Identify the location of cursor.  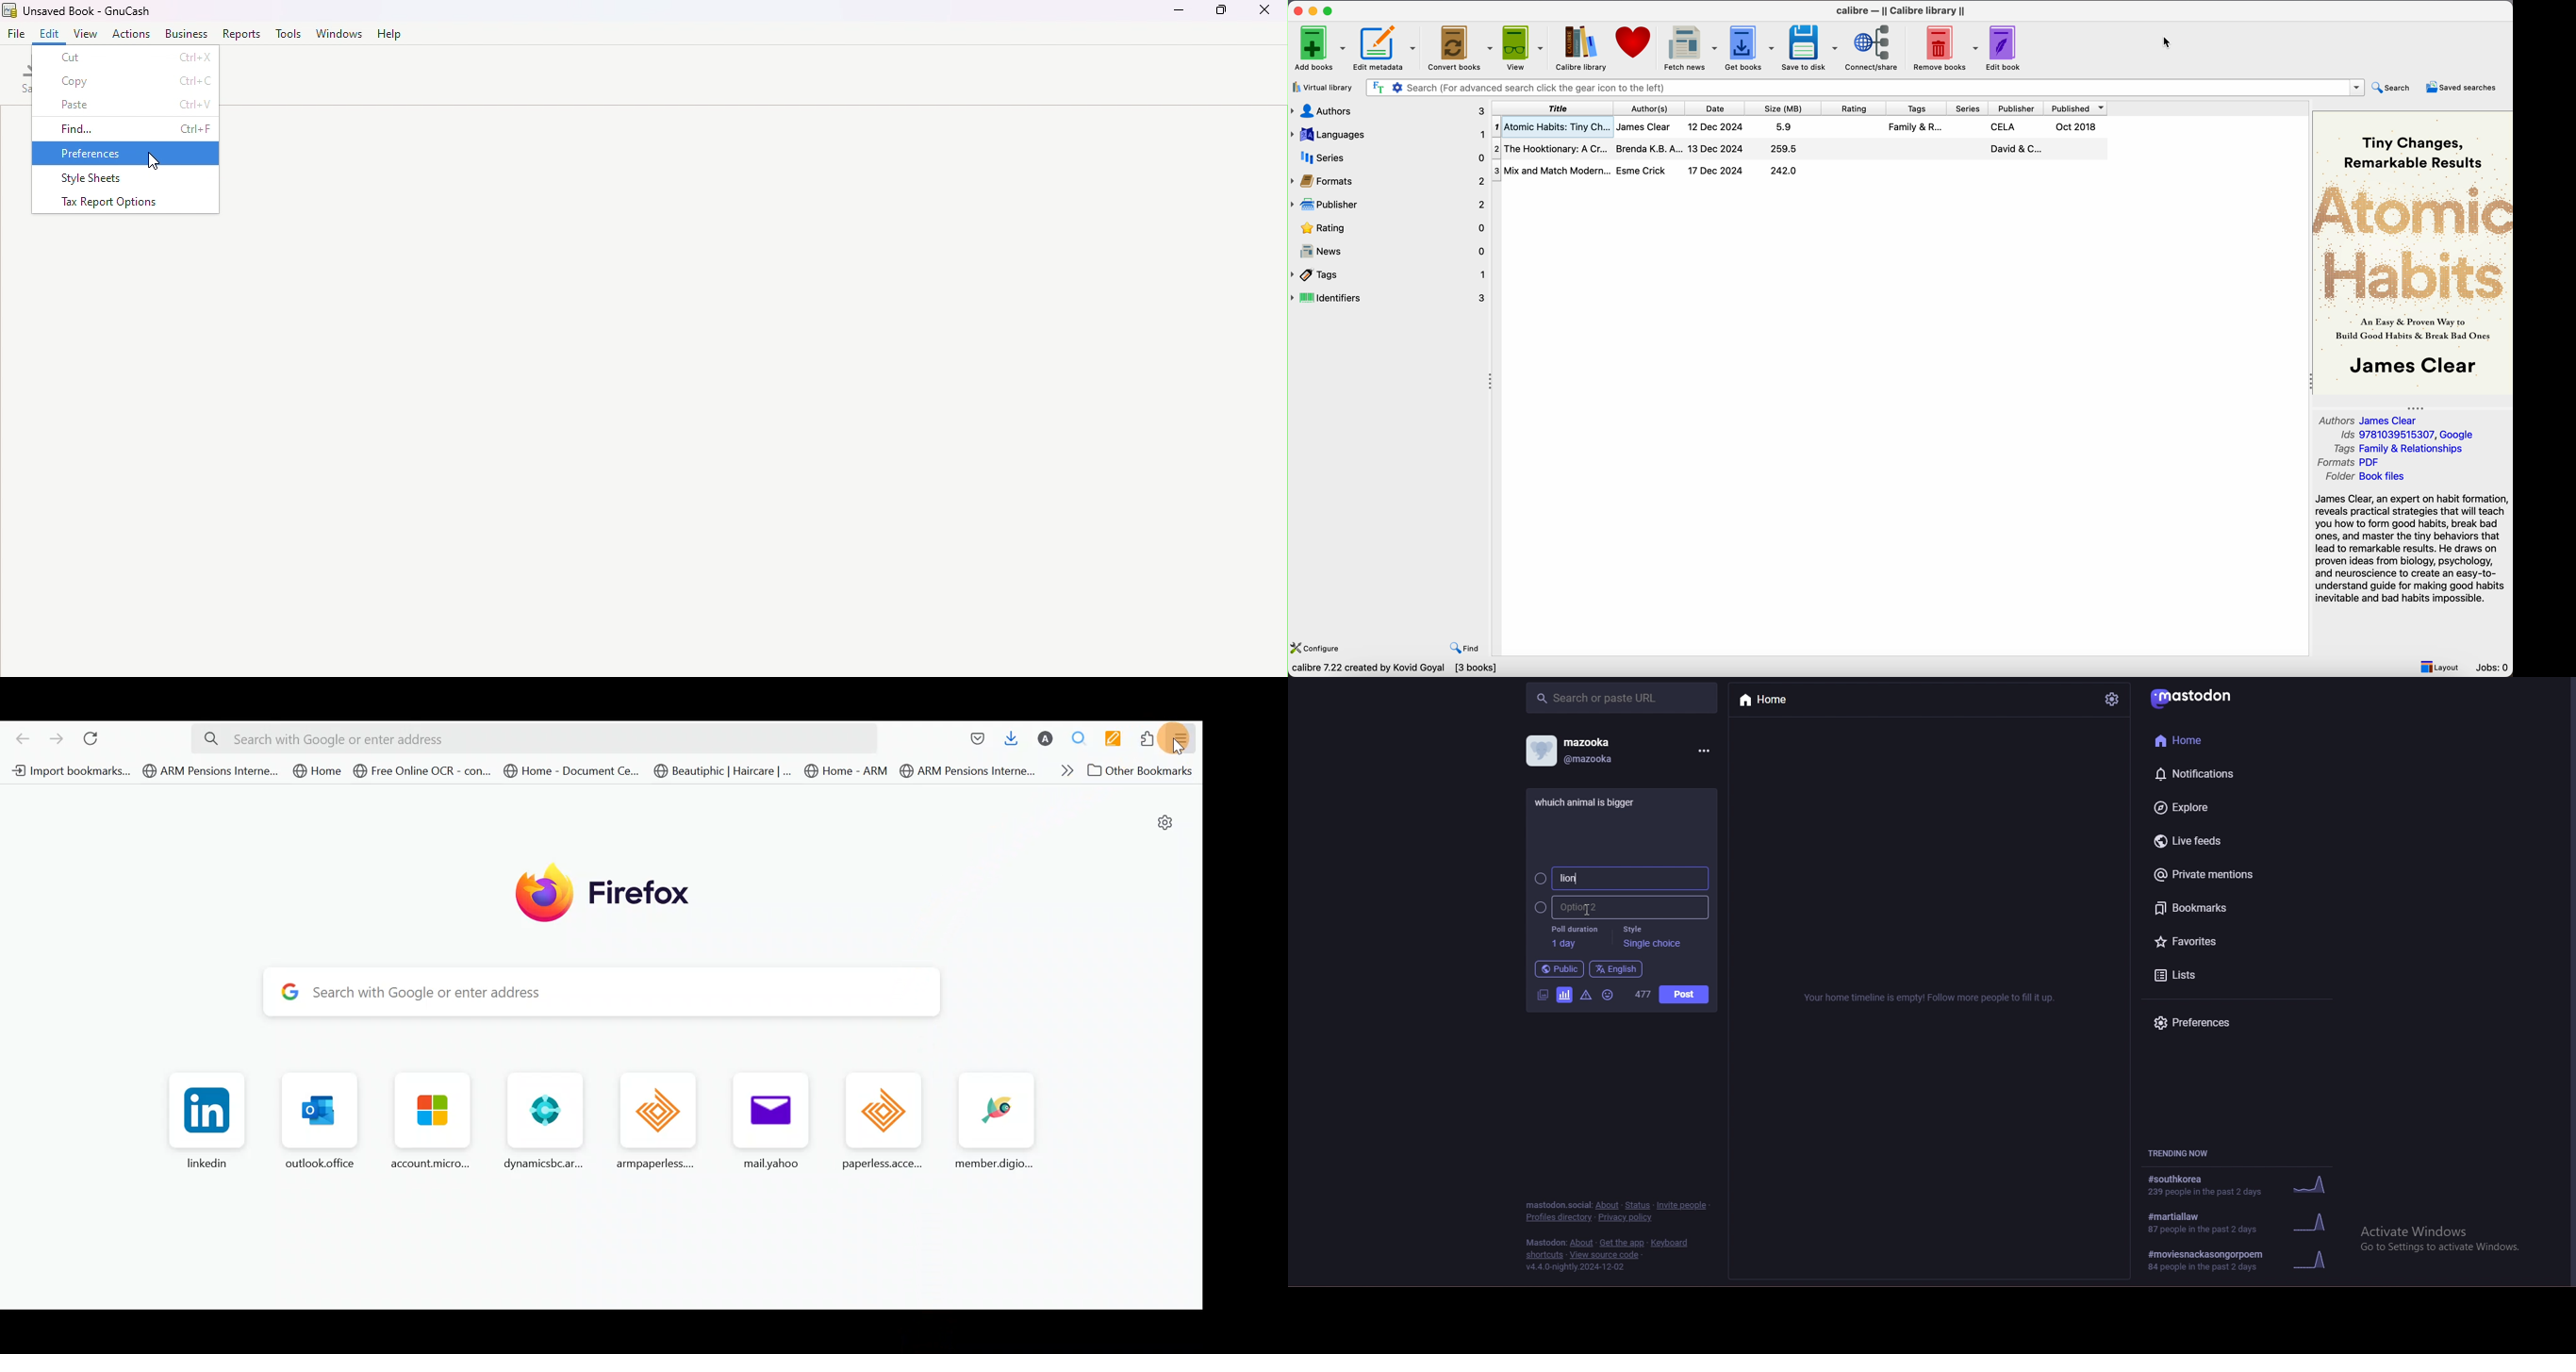
(1177, 750).